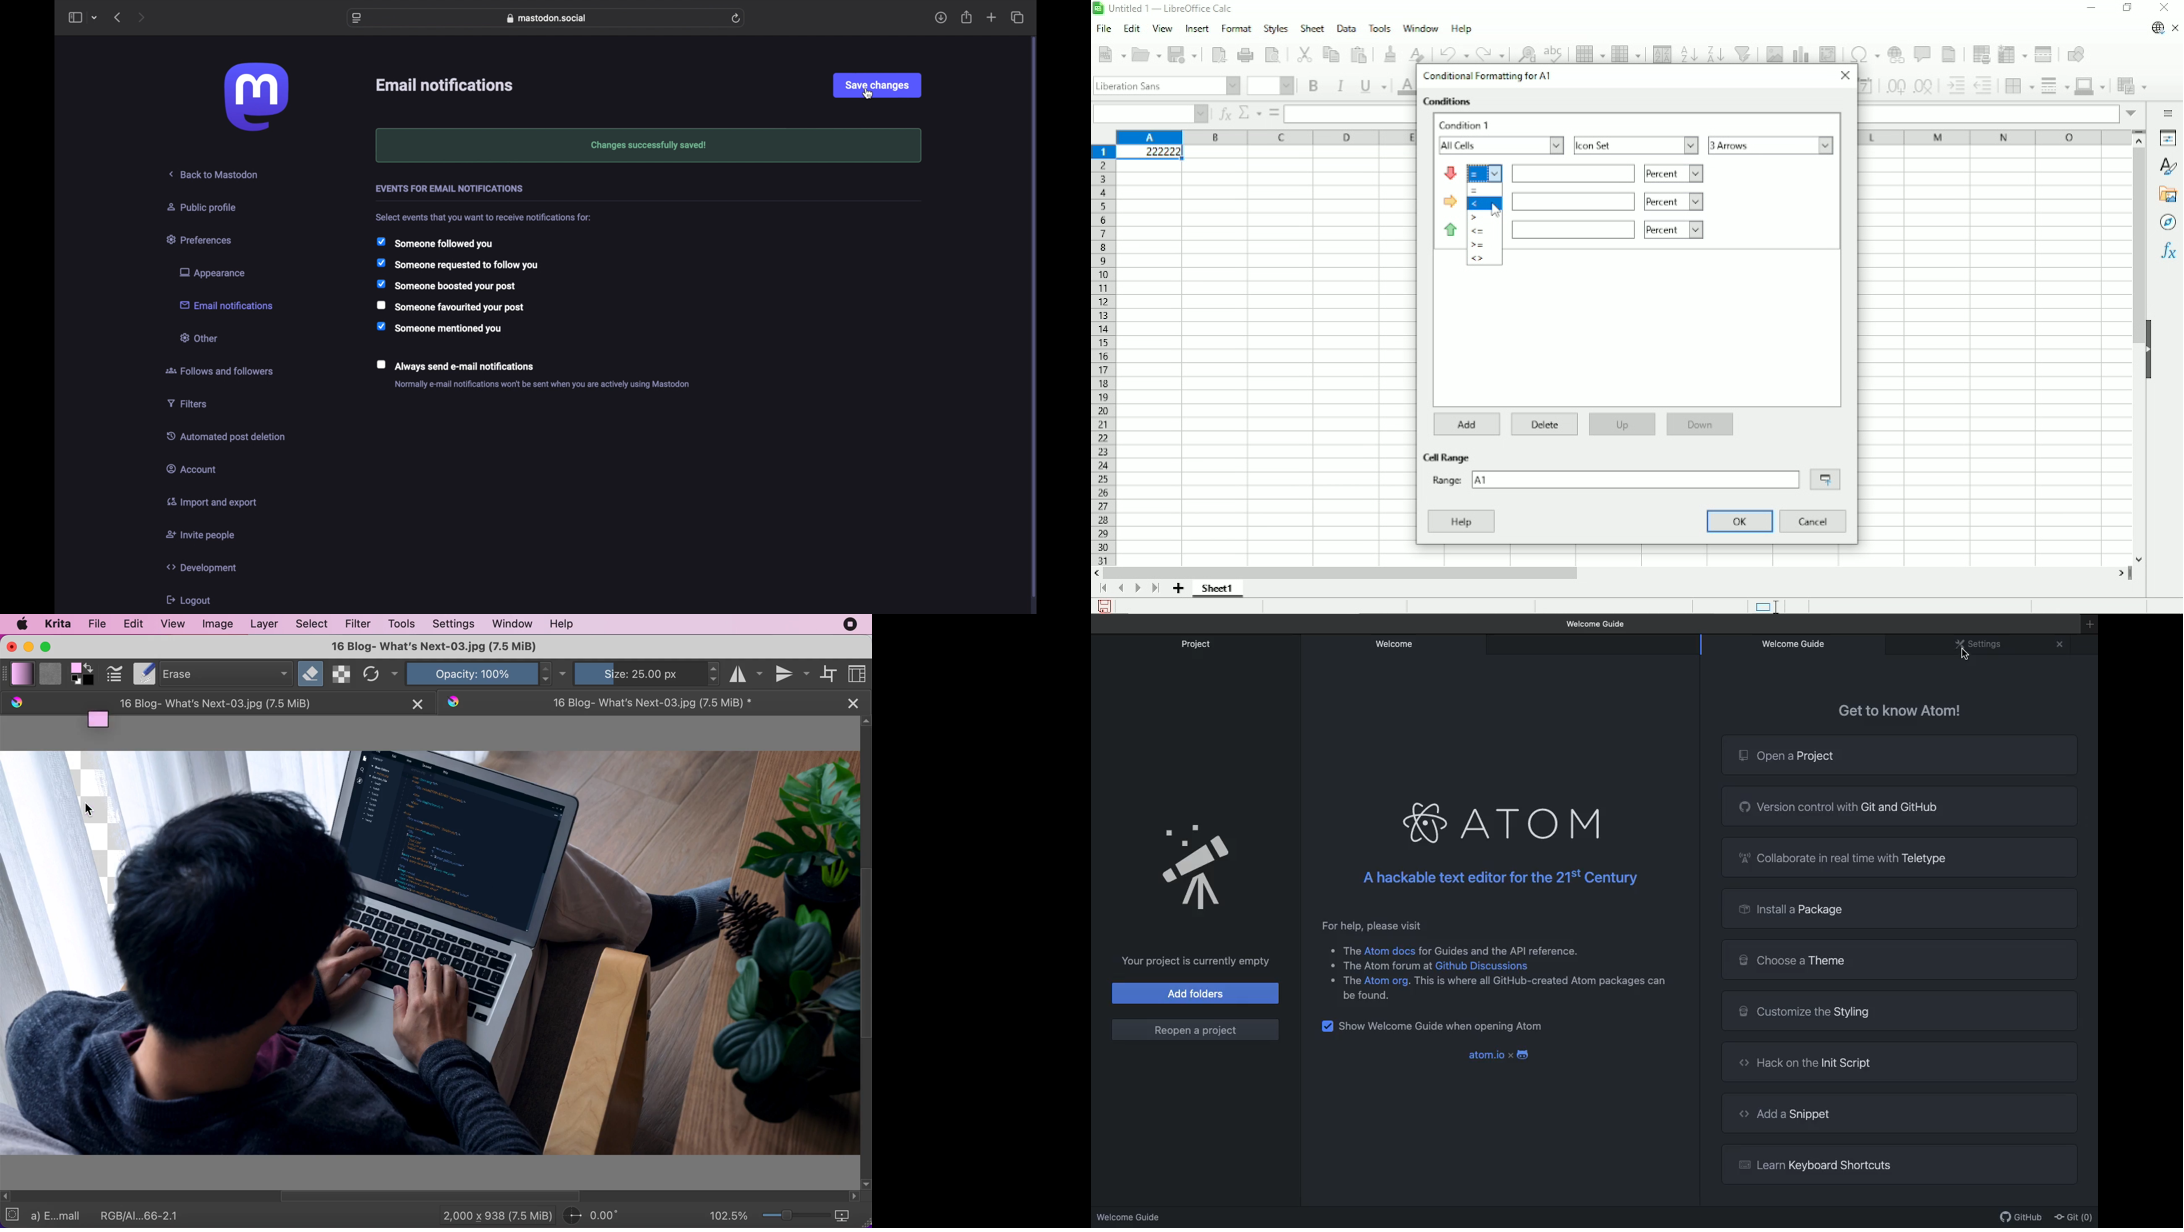 This screenshot has height=1232, width=2184. What do you see at coordinates (562, 625) in the screenshot?
I see `help` at bounding box center [562, 625].